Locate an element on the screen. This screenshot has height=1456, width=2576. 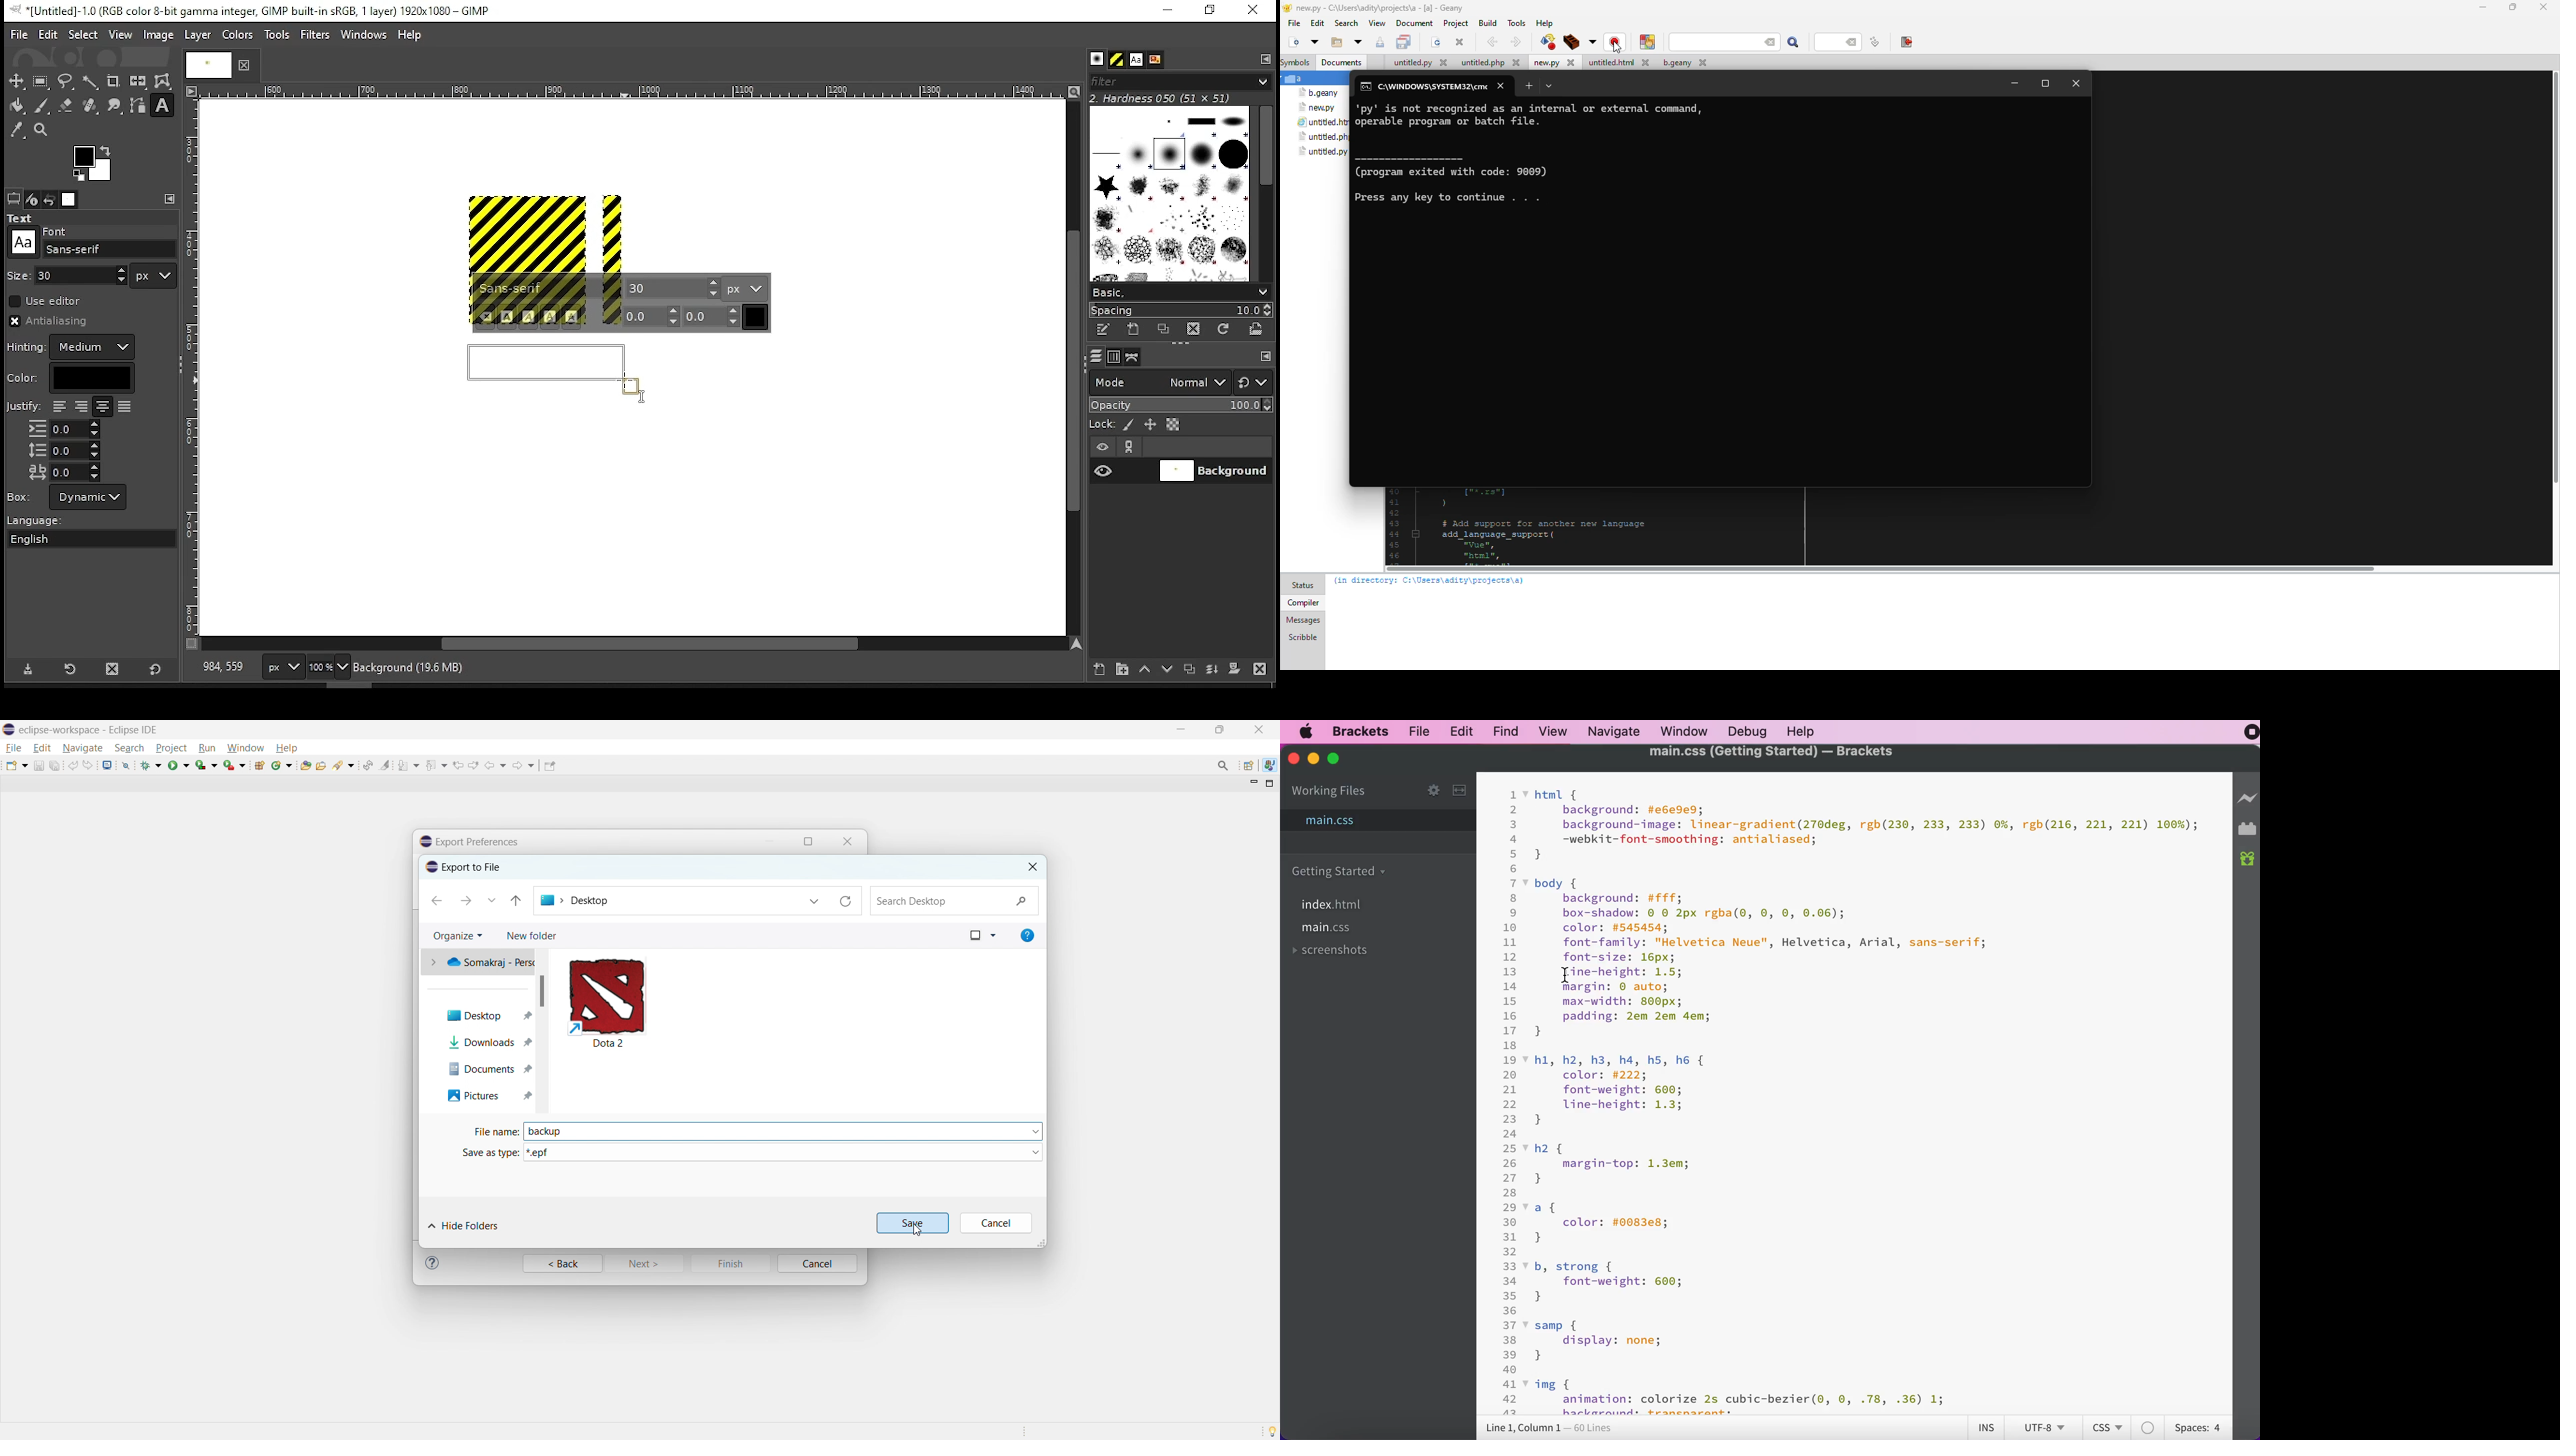
ins is located at coordinates (1986, 1426).